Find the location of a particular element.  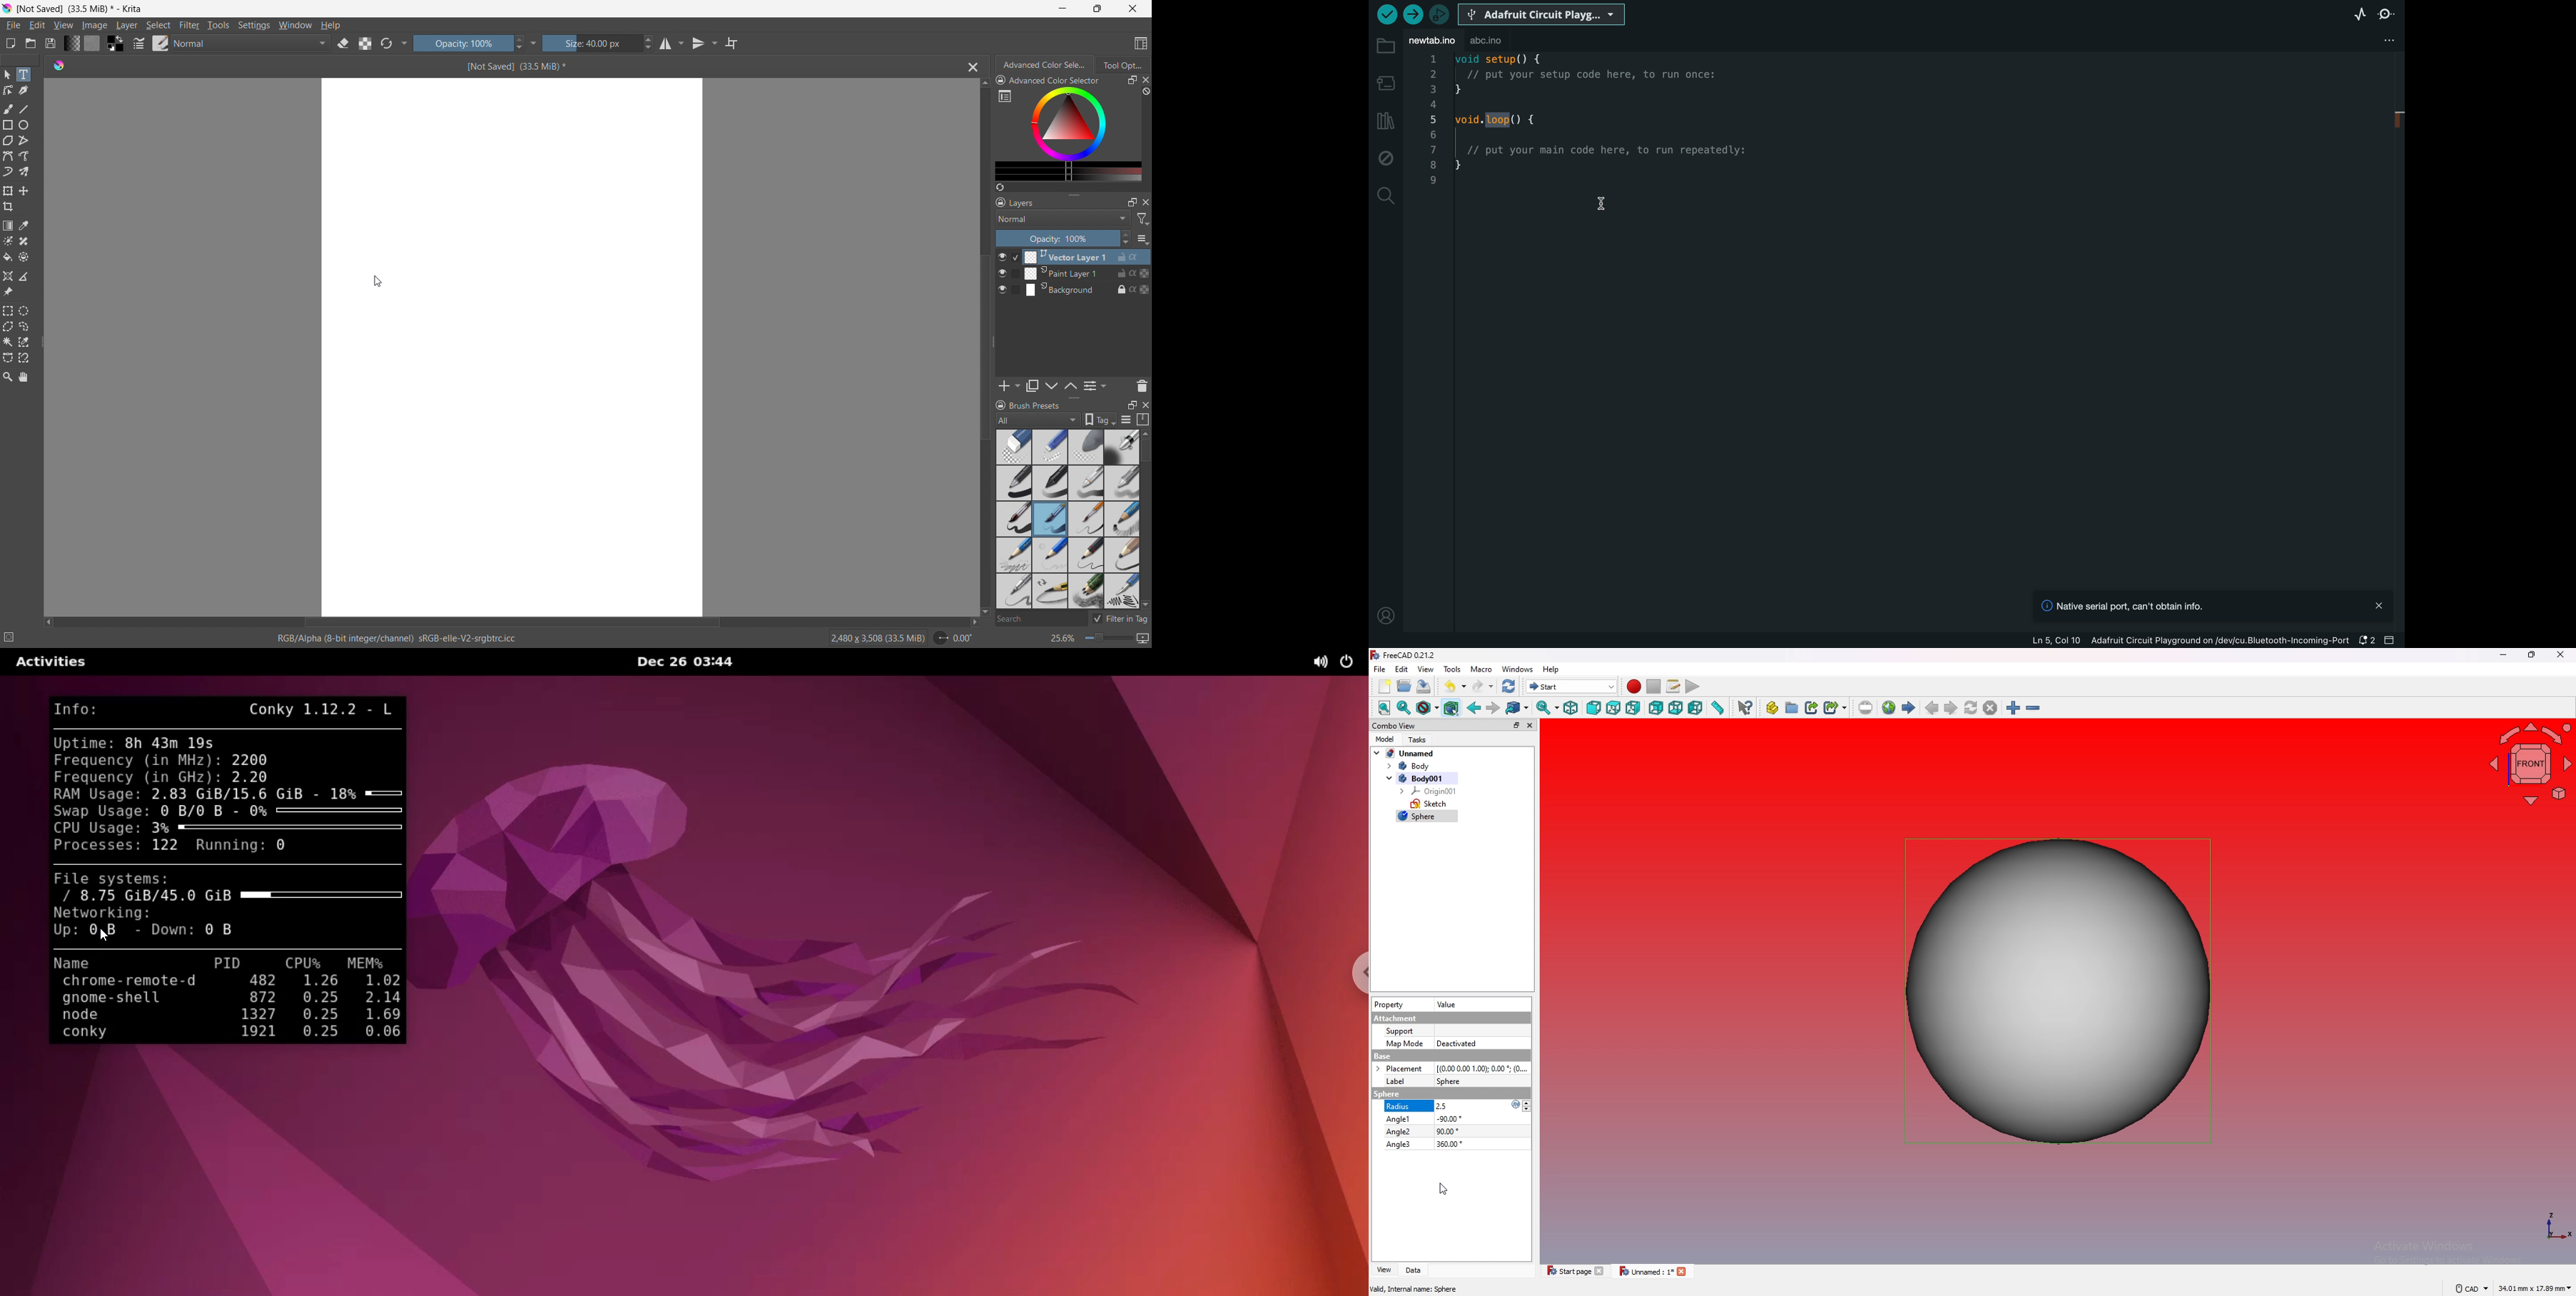

transform a layer or selection is located at coordinates (8, 191).